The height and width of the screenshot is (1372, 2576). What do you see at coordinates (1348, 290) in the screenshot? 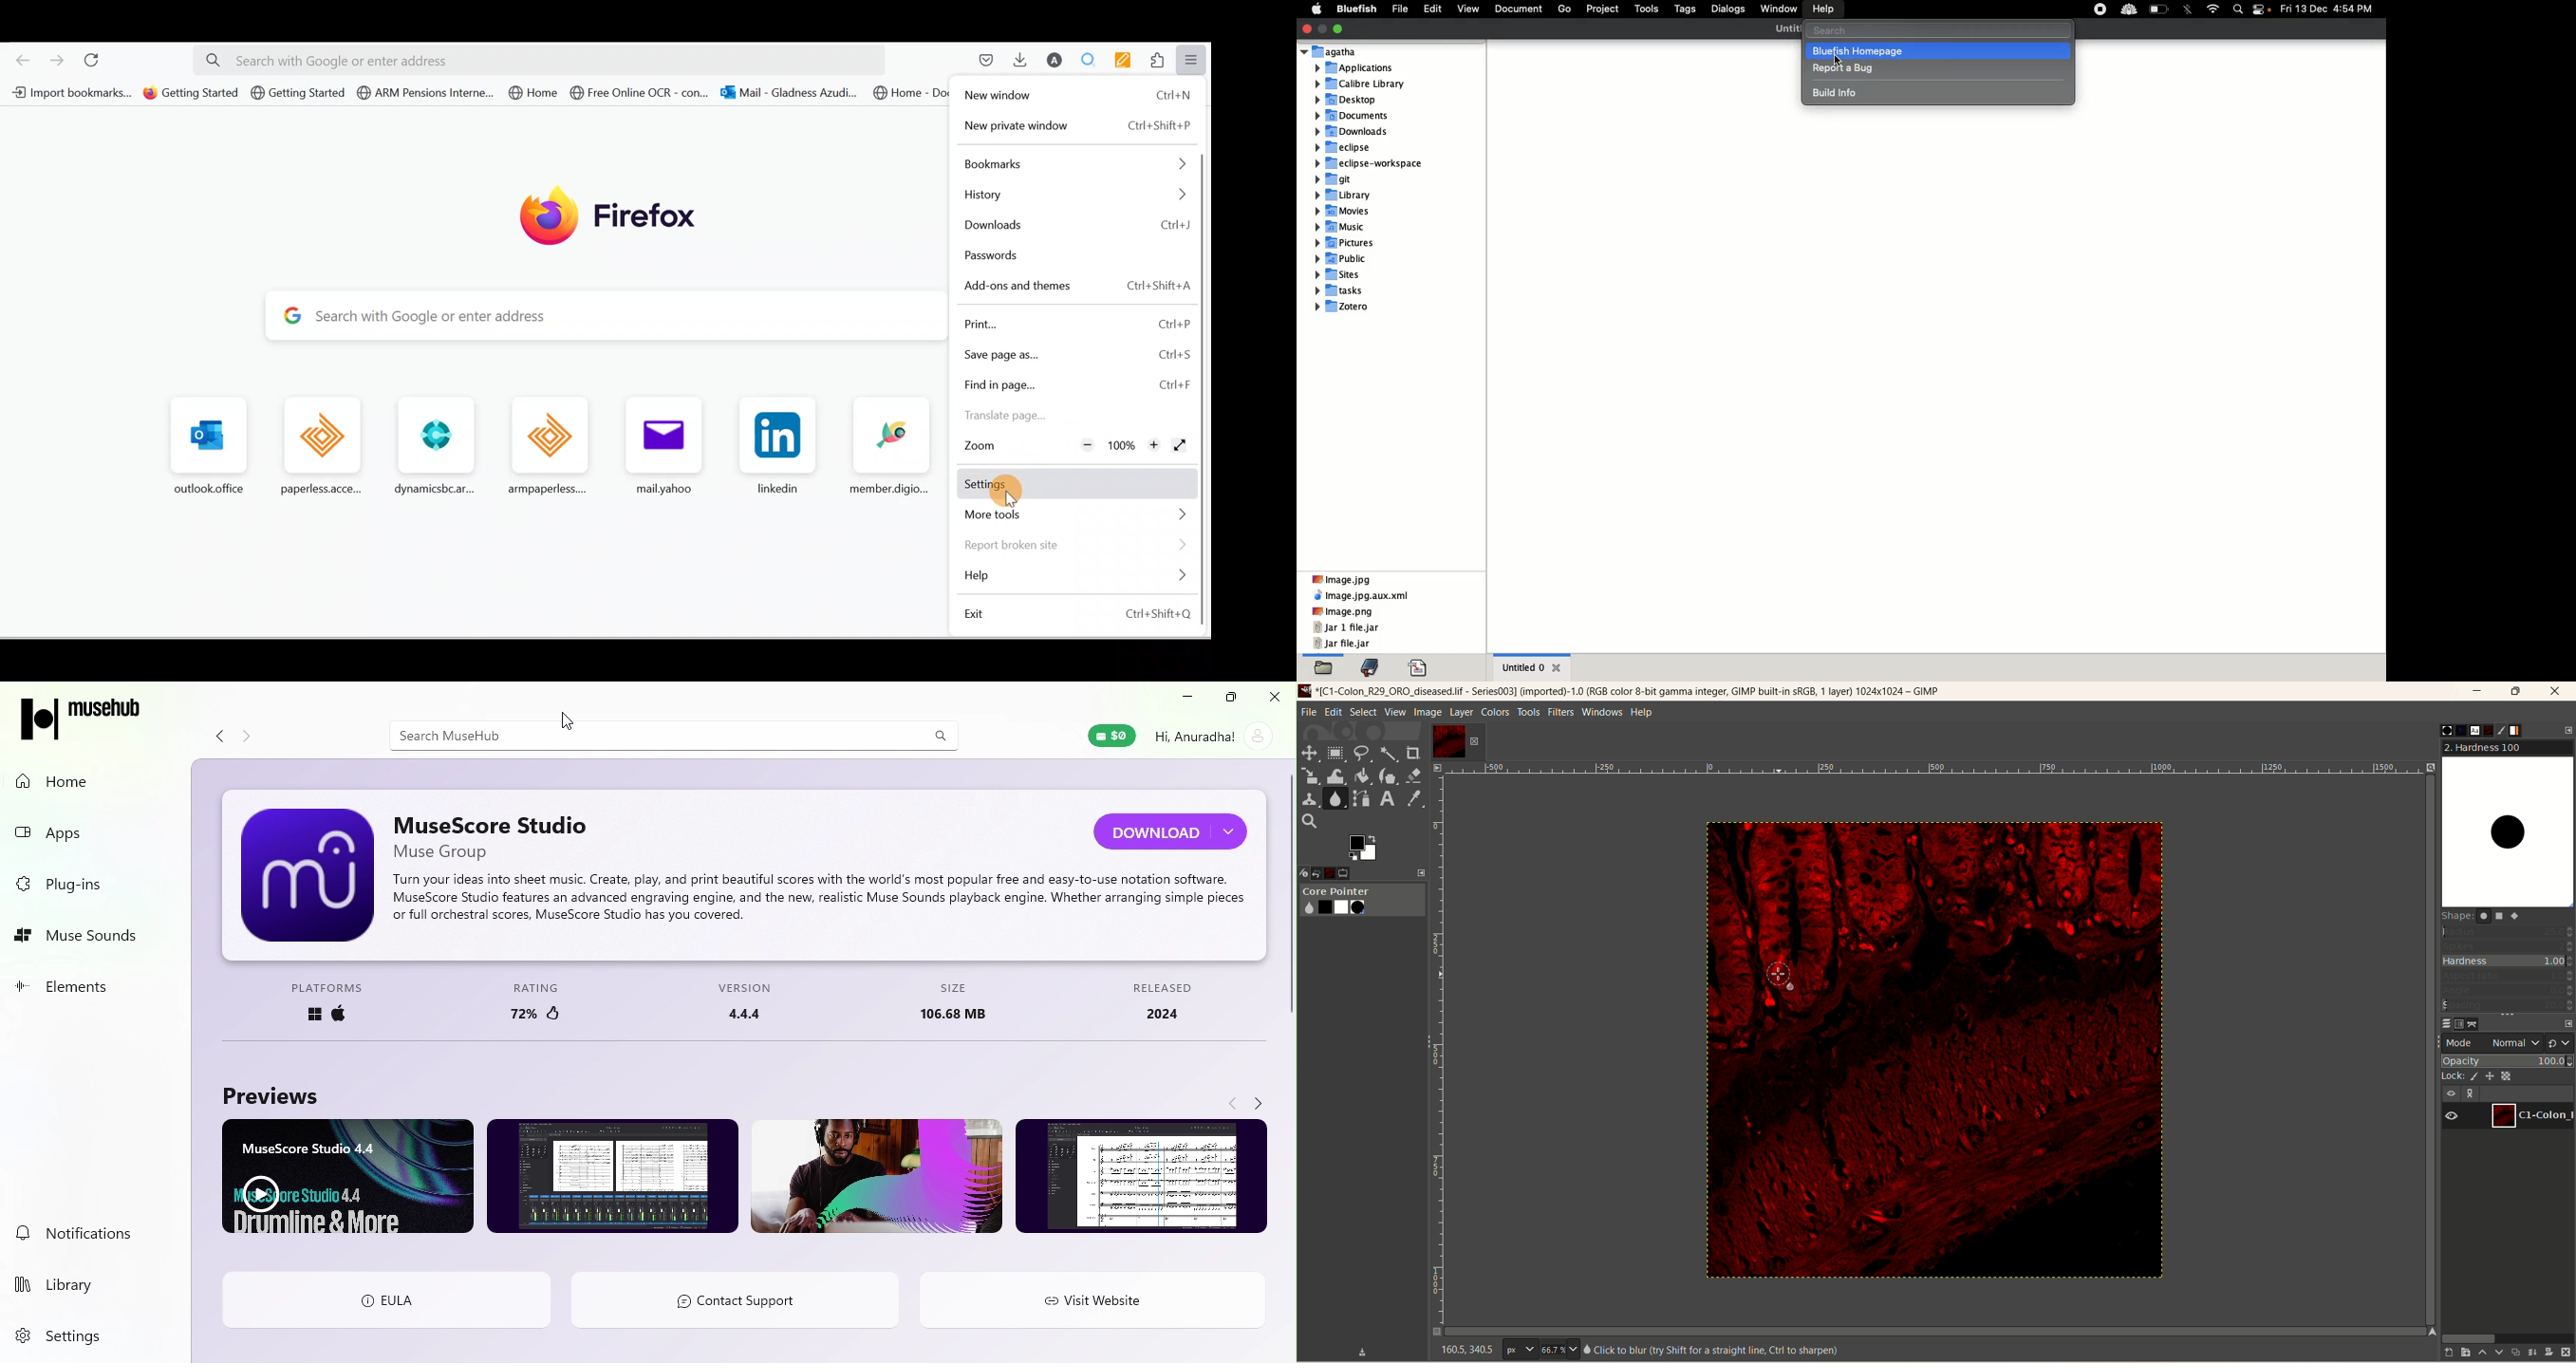
I see `tasks` at bounding box center [1348, 290].